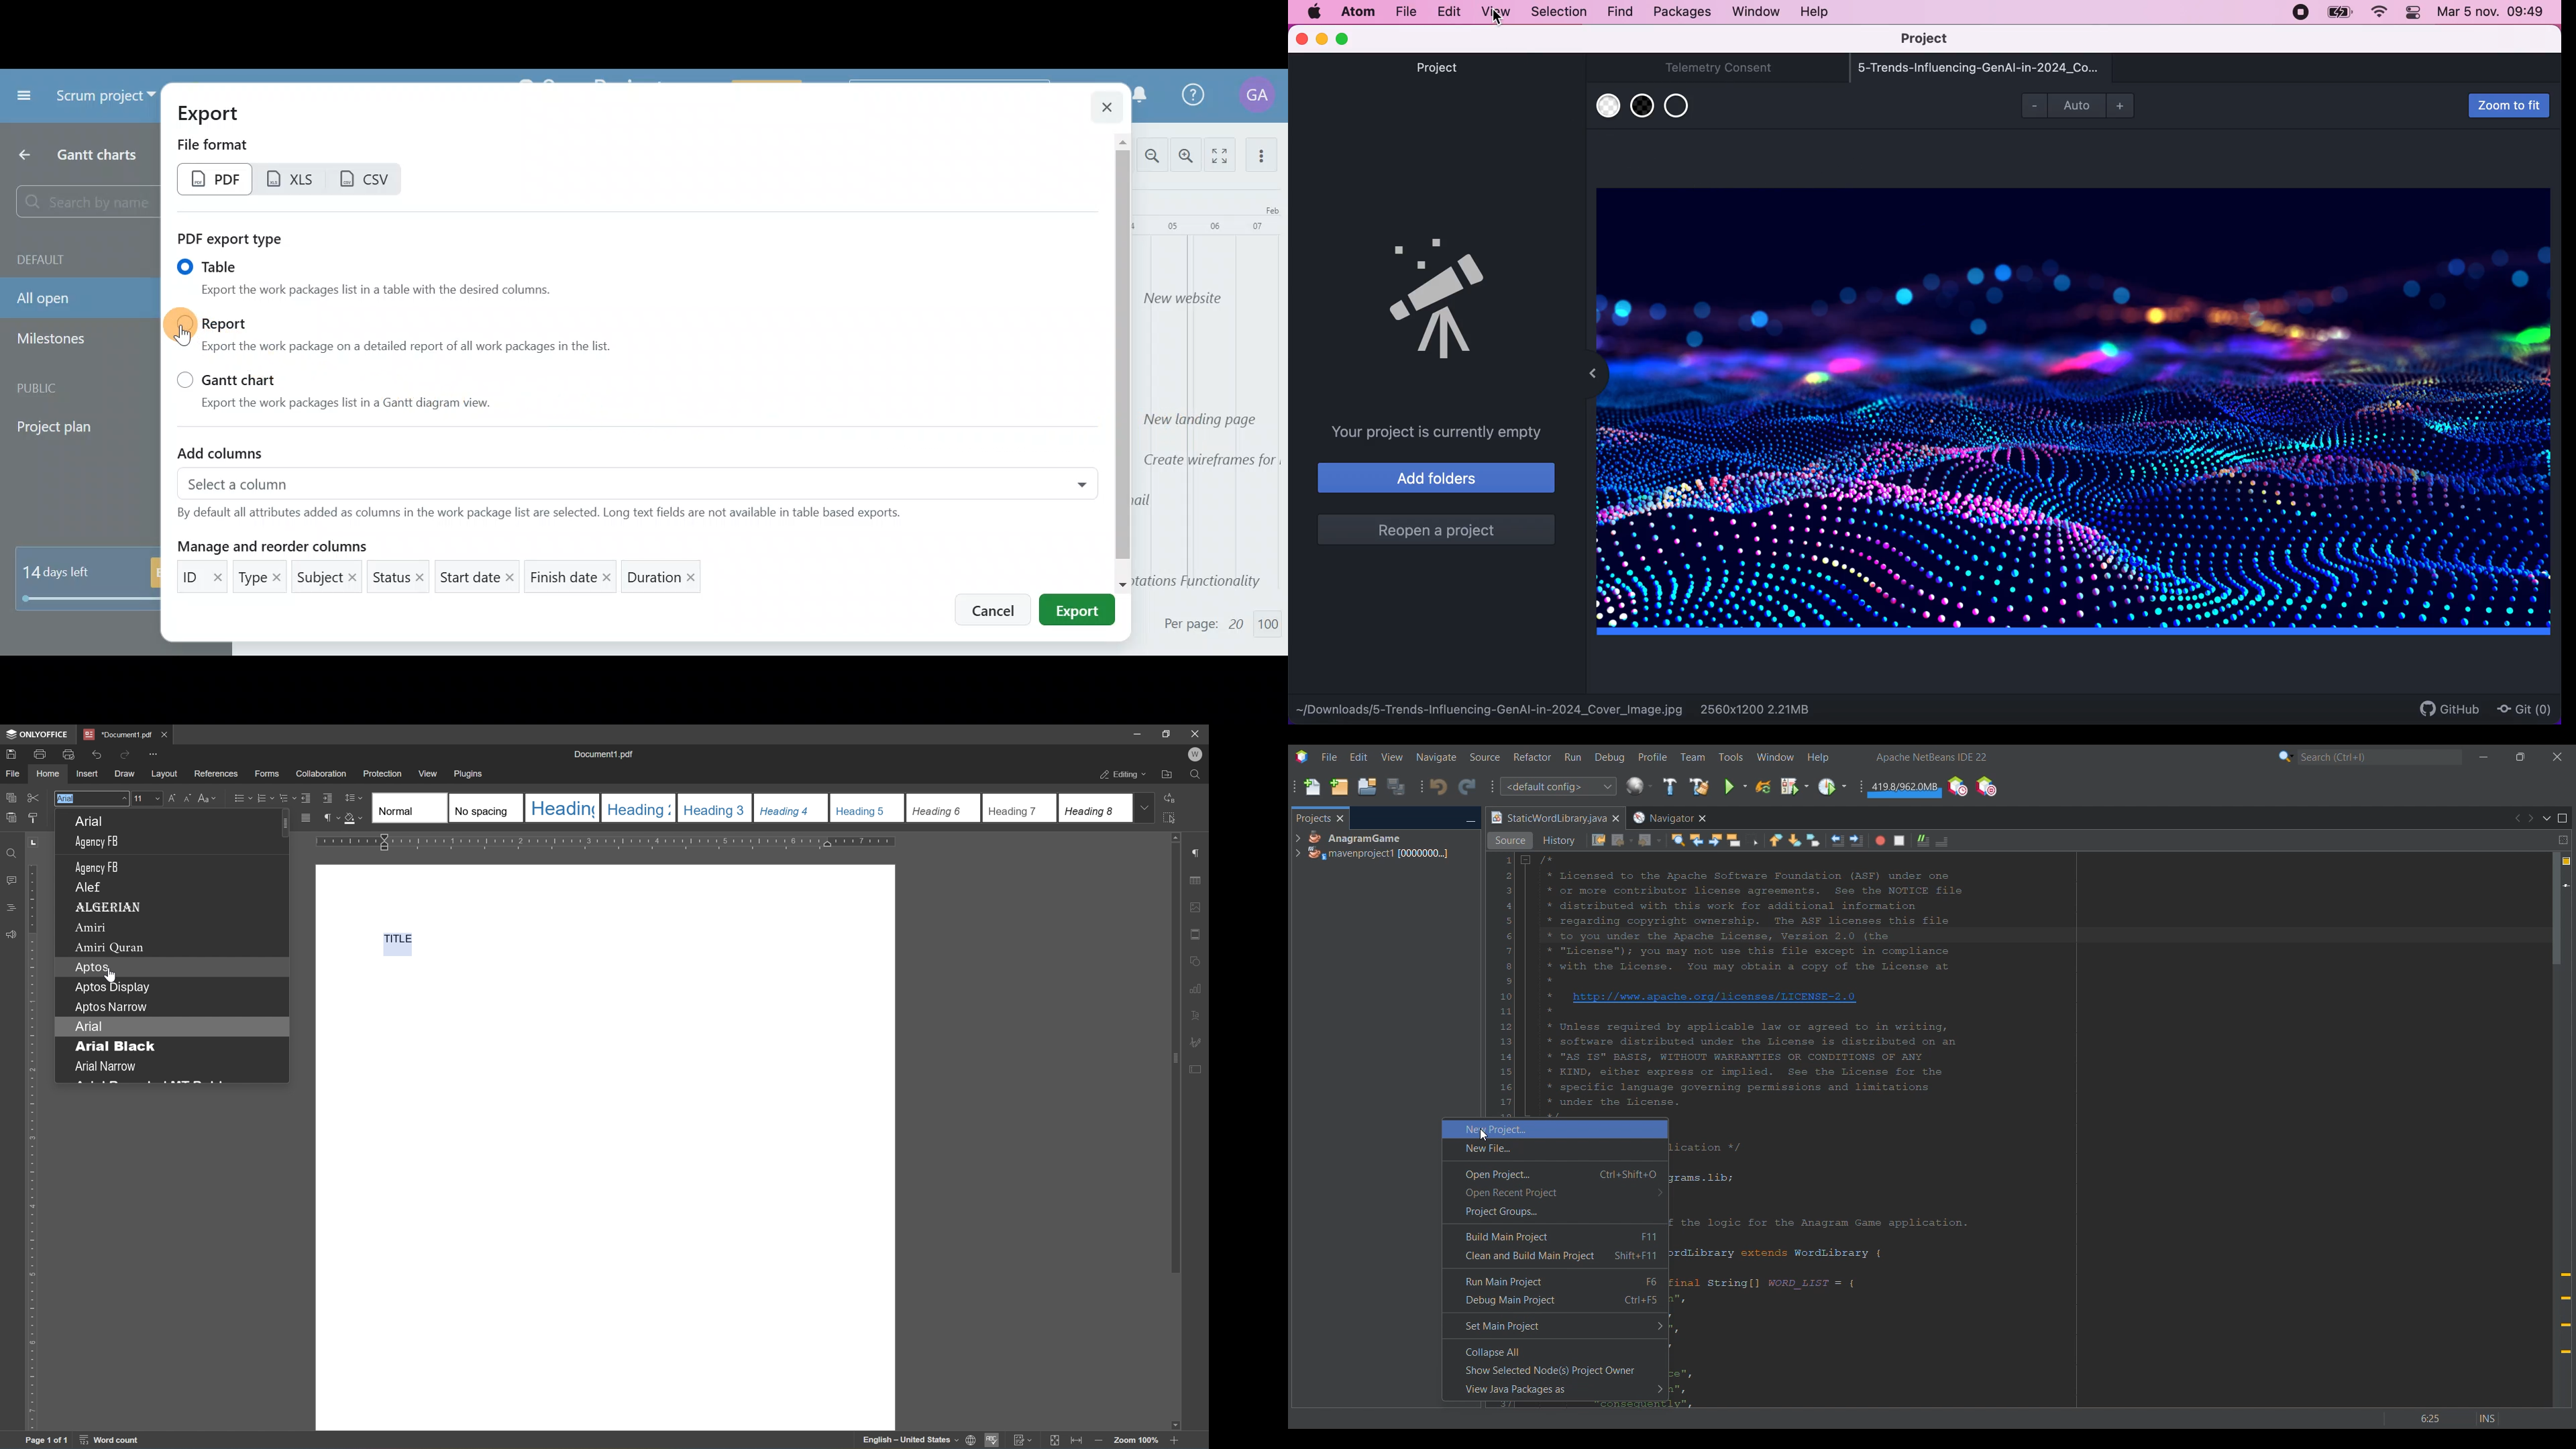  I want to click on Profile menu, so click(1653, 757).